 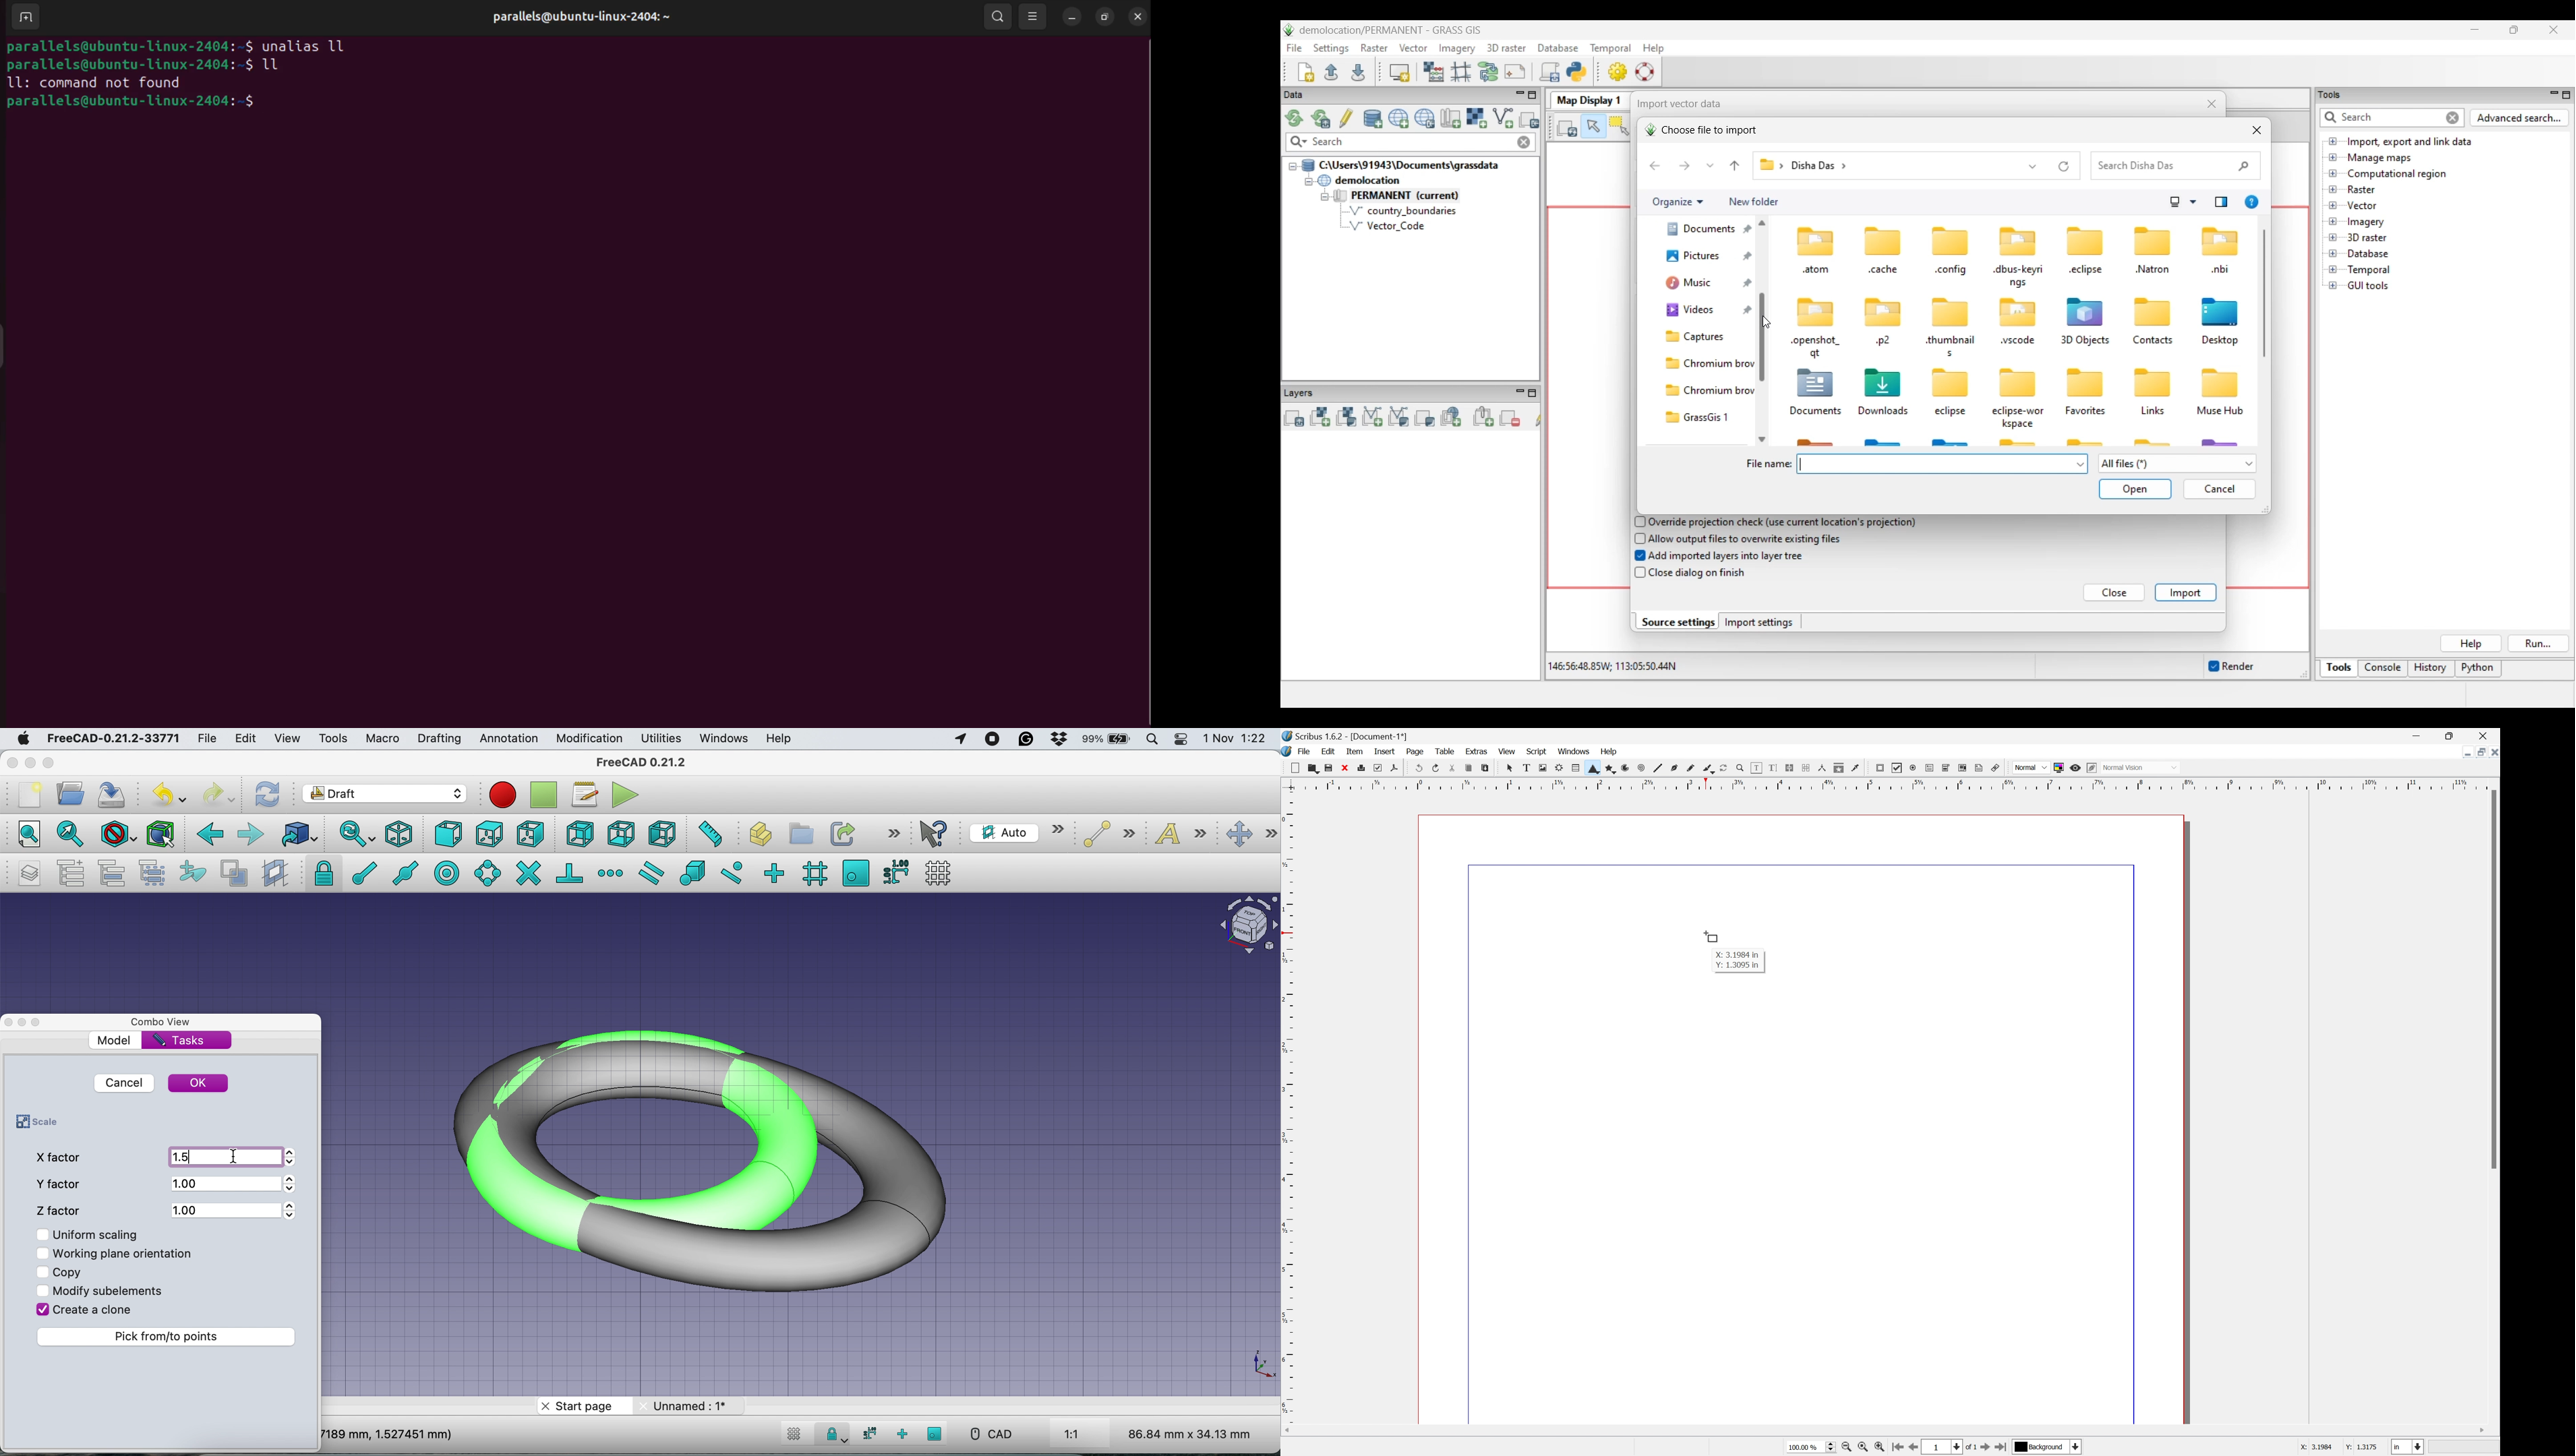 What do you see at coordinates (1107, 740) in the screenshot?
I see `battery` at bounding box center [1107, 740].